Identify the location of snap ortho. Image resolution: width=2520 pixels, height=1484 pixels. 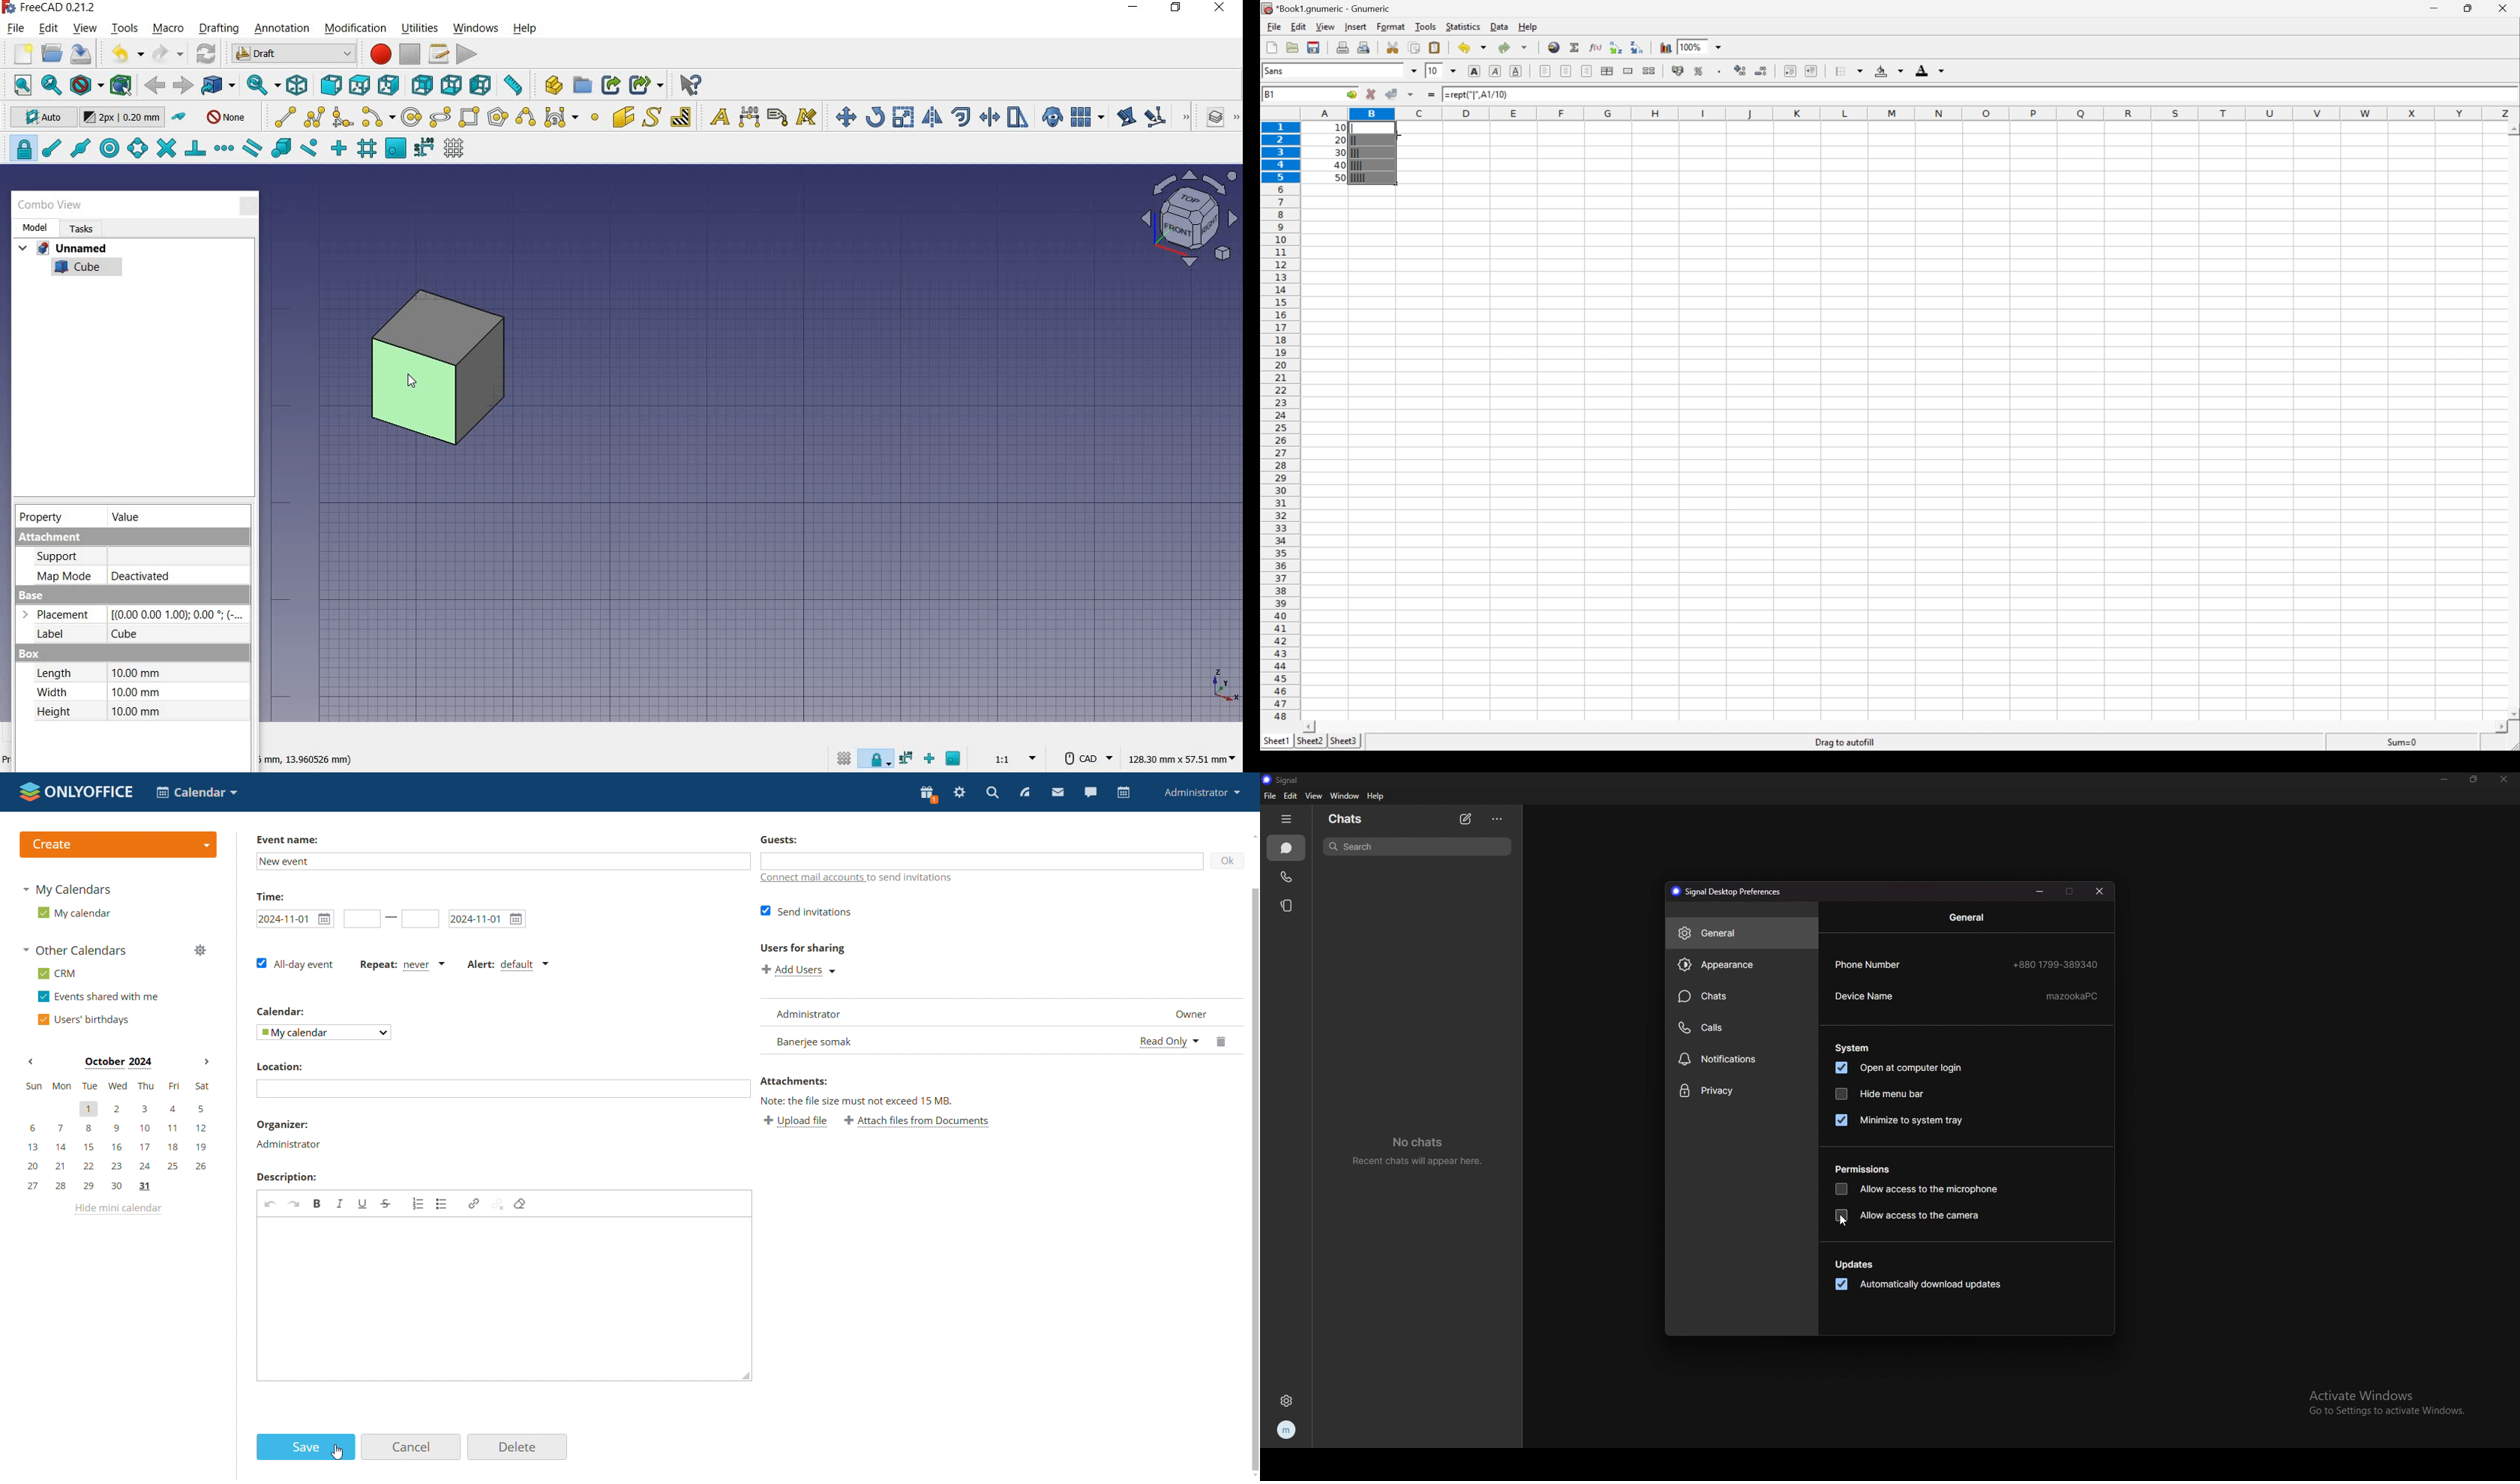
(930, 760).